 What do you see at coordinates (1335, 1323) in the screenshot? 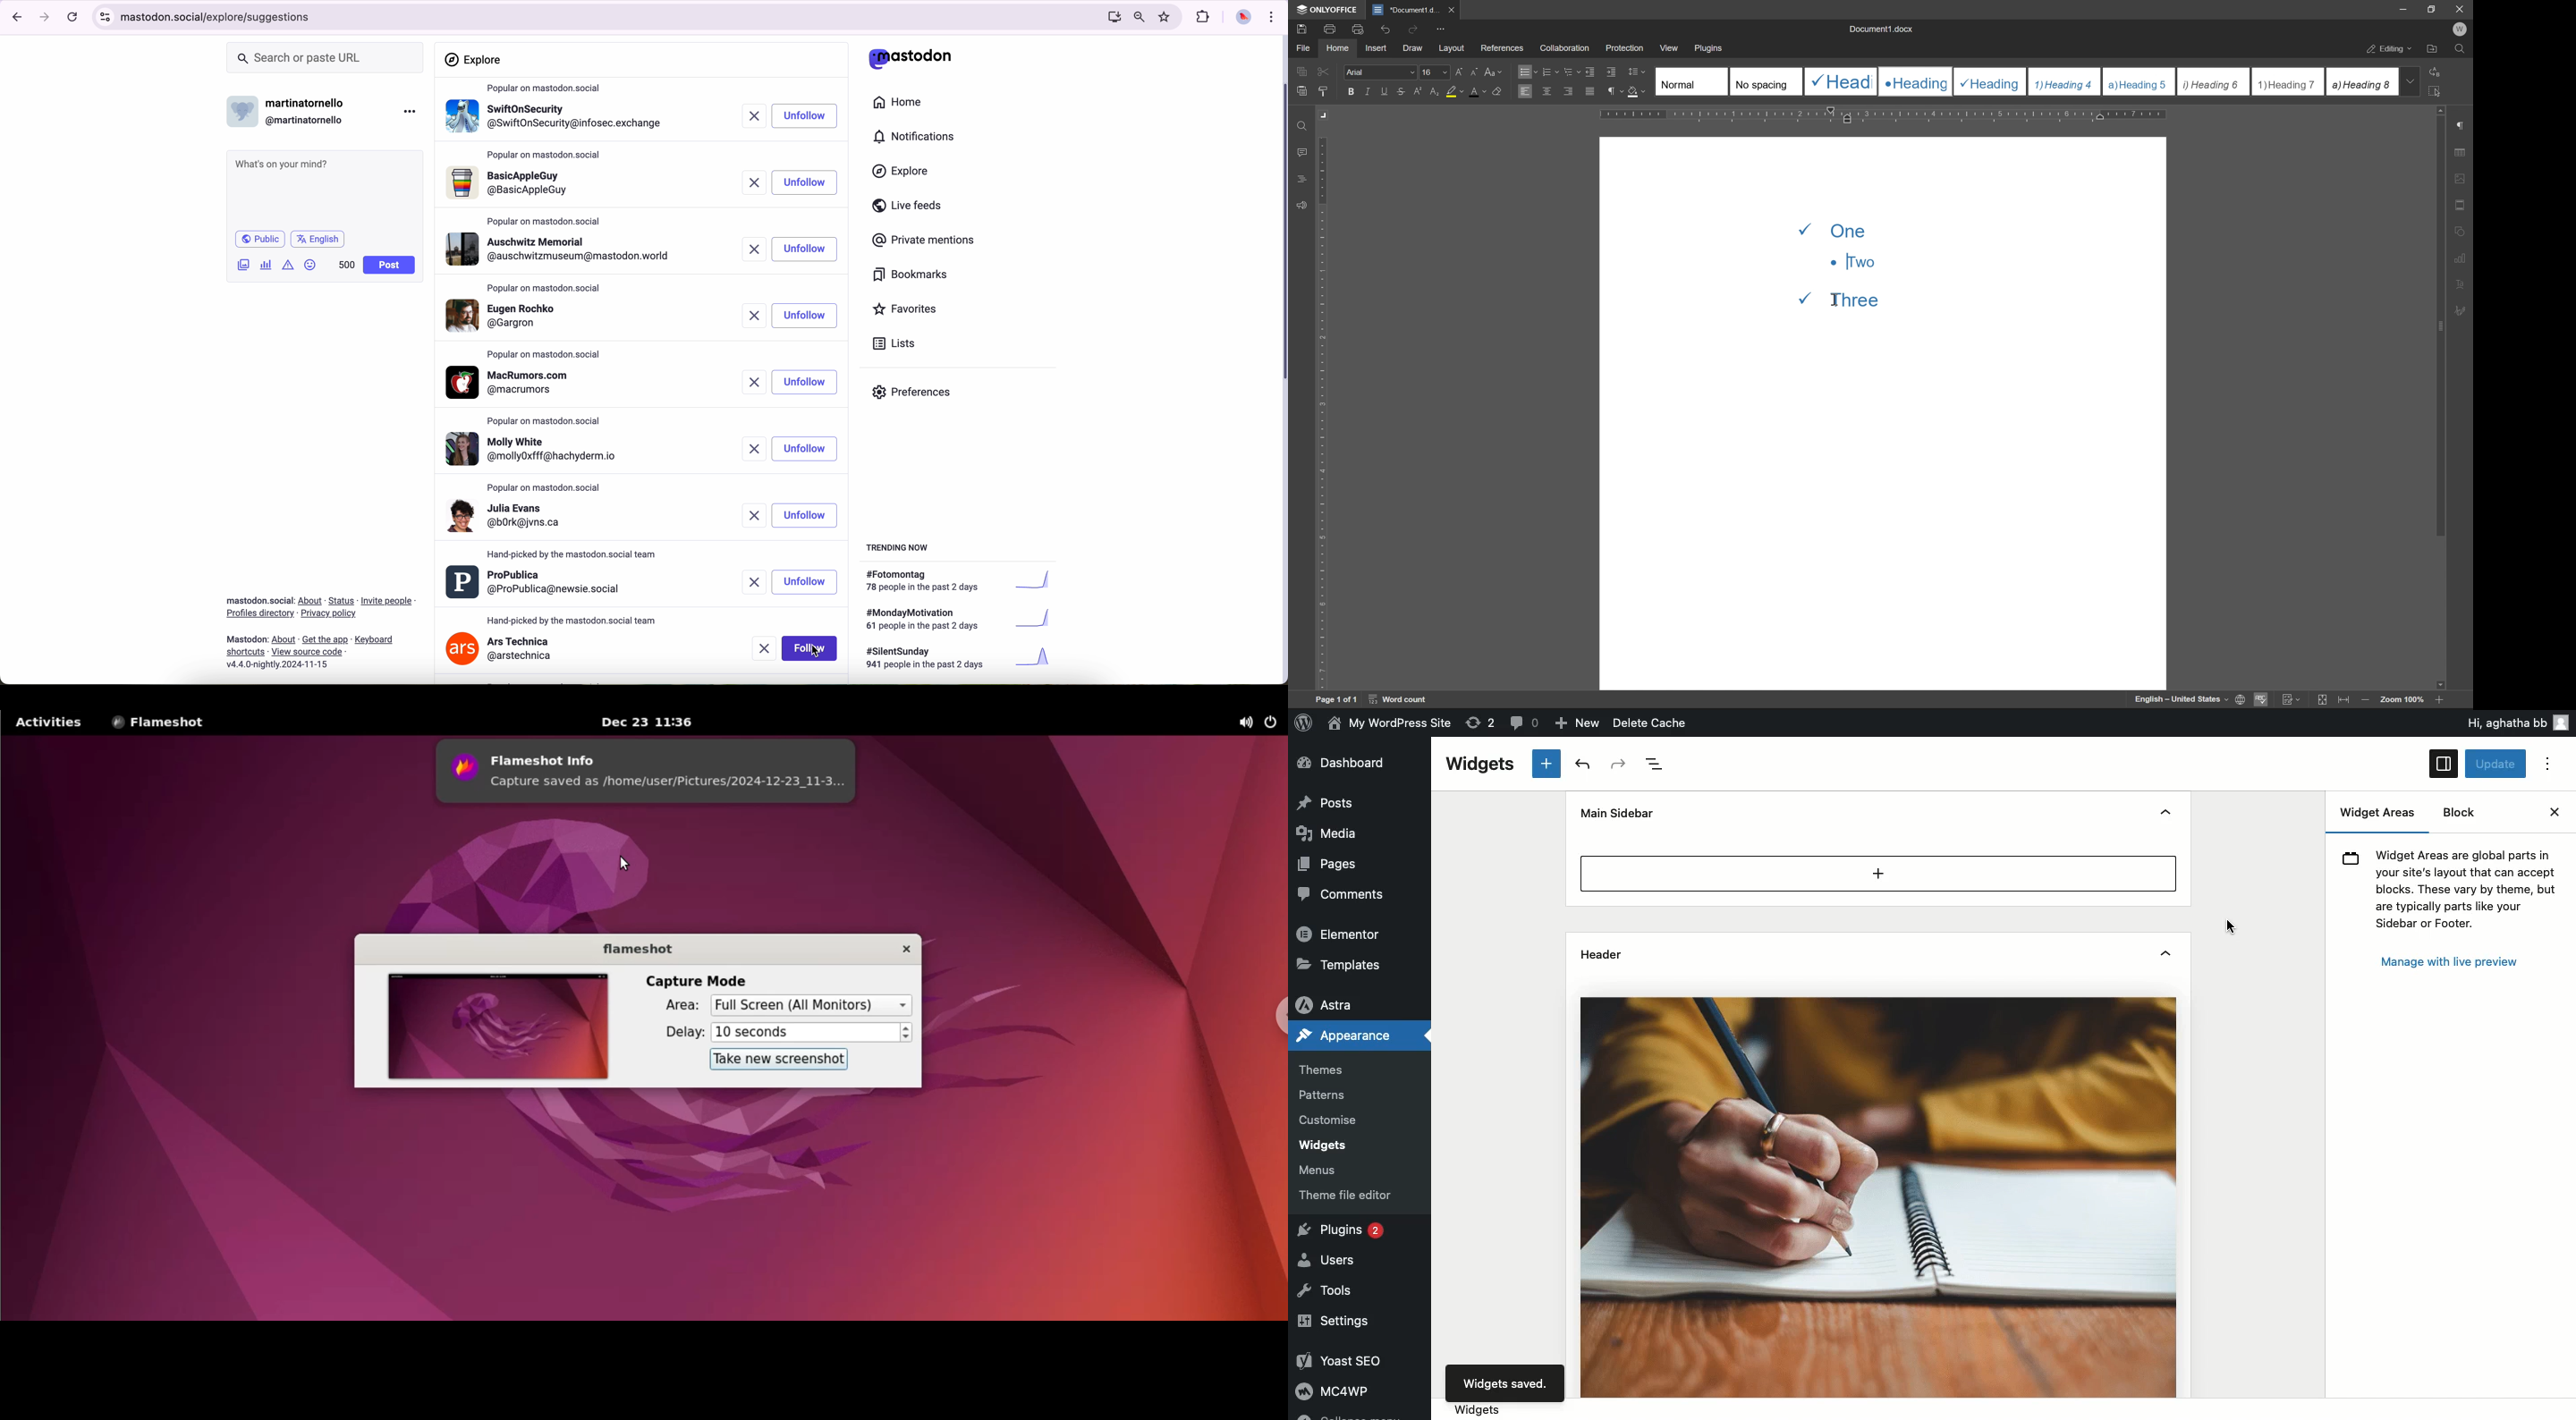
I see `Settings` at bounding box center [1335, 1323].